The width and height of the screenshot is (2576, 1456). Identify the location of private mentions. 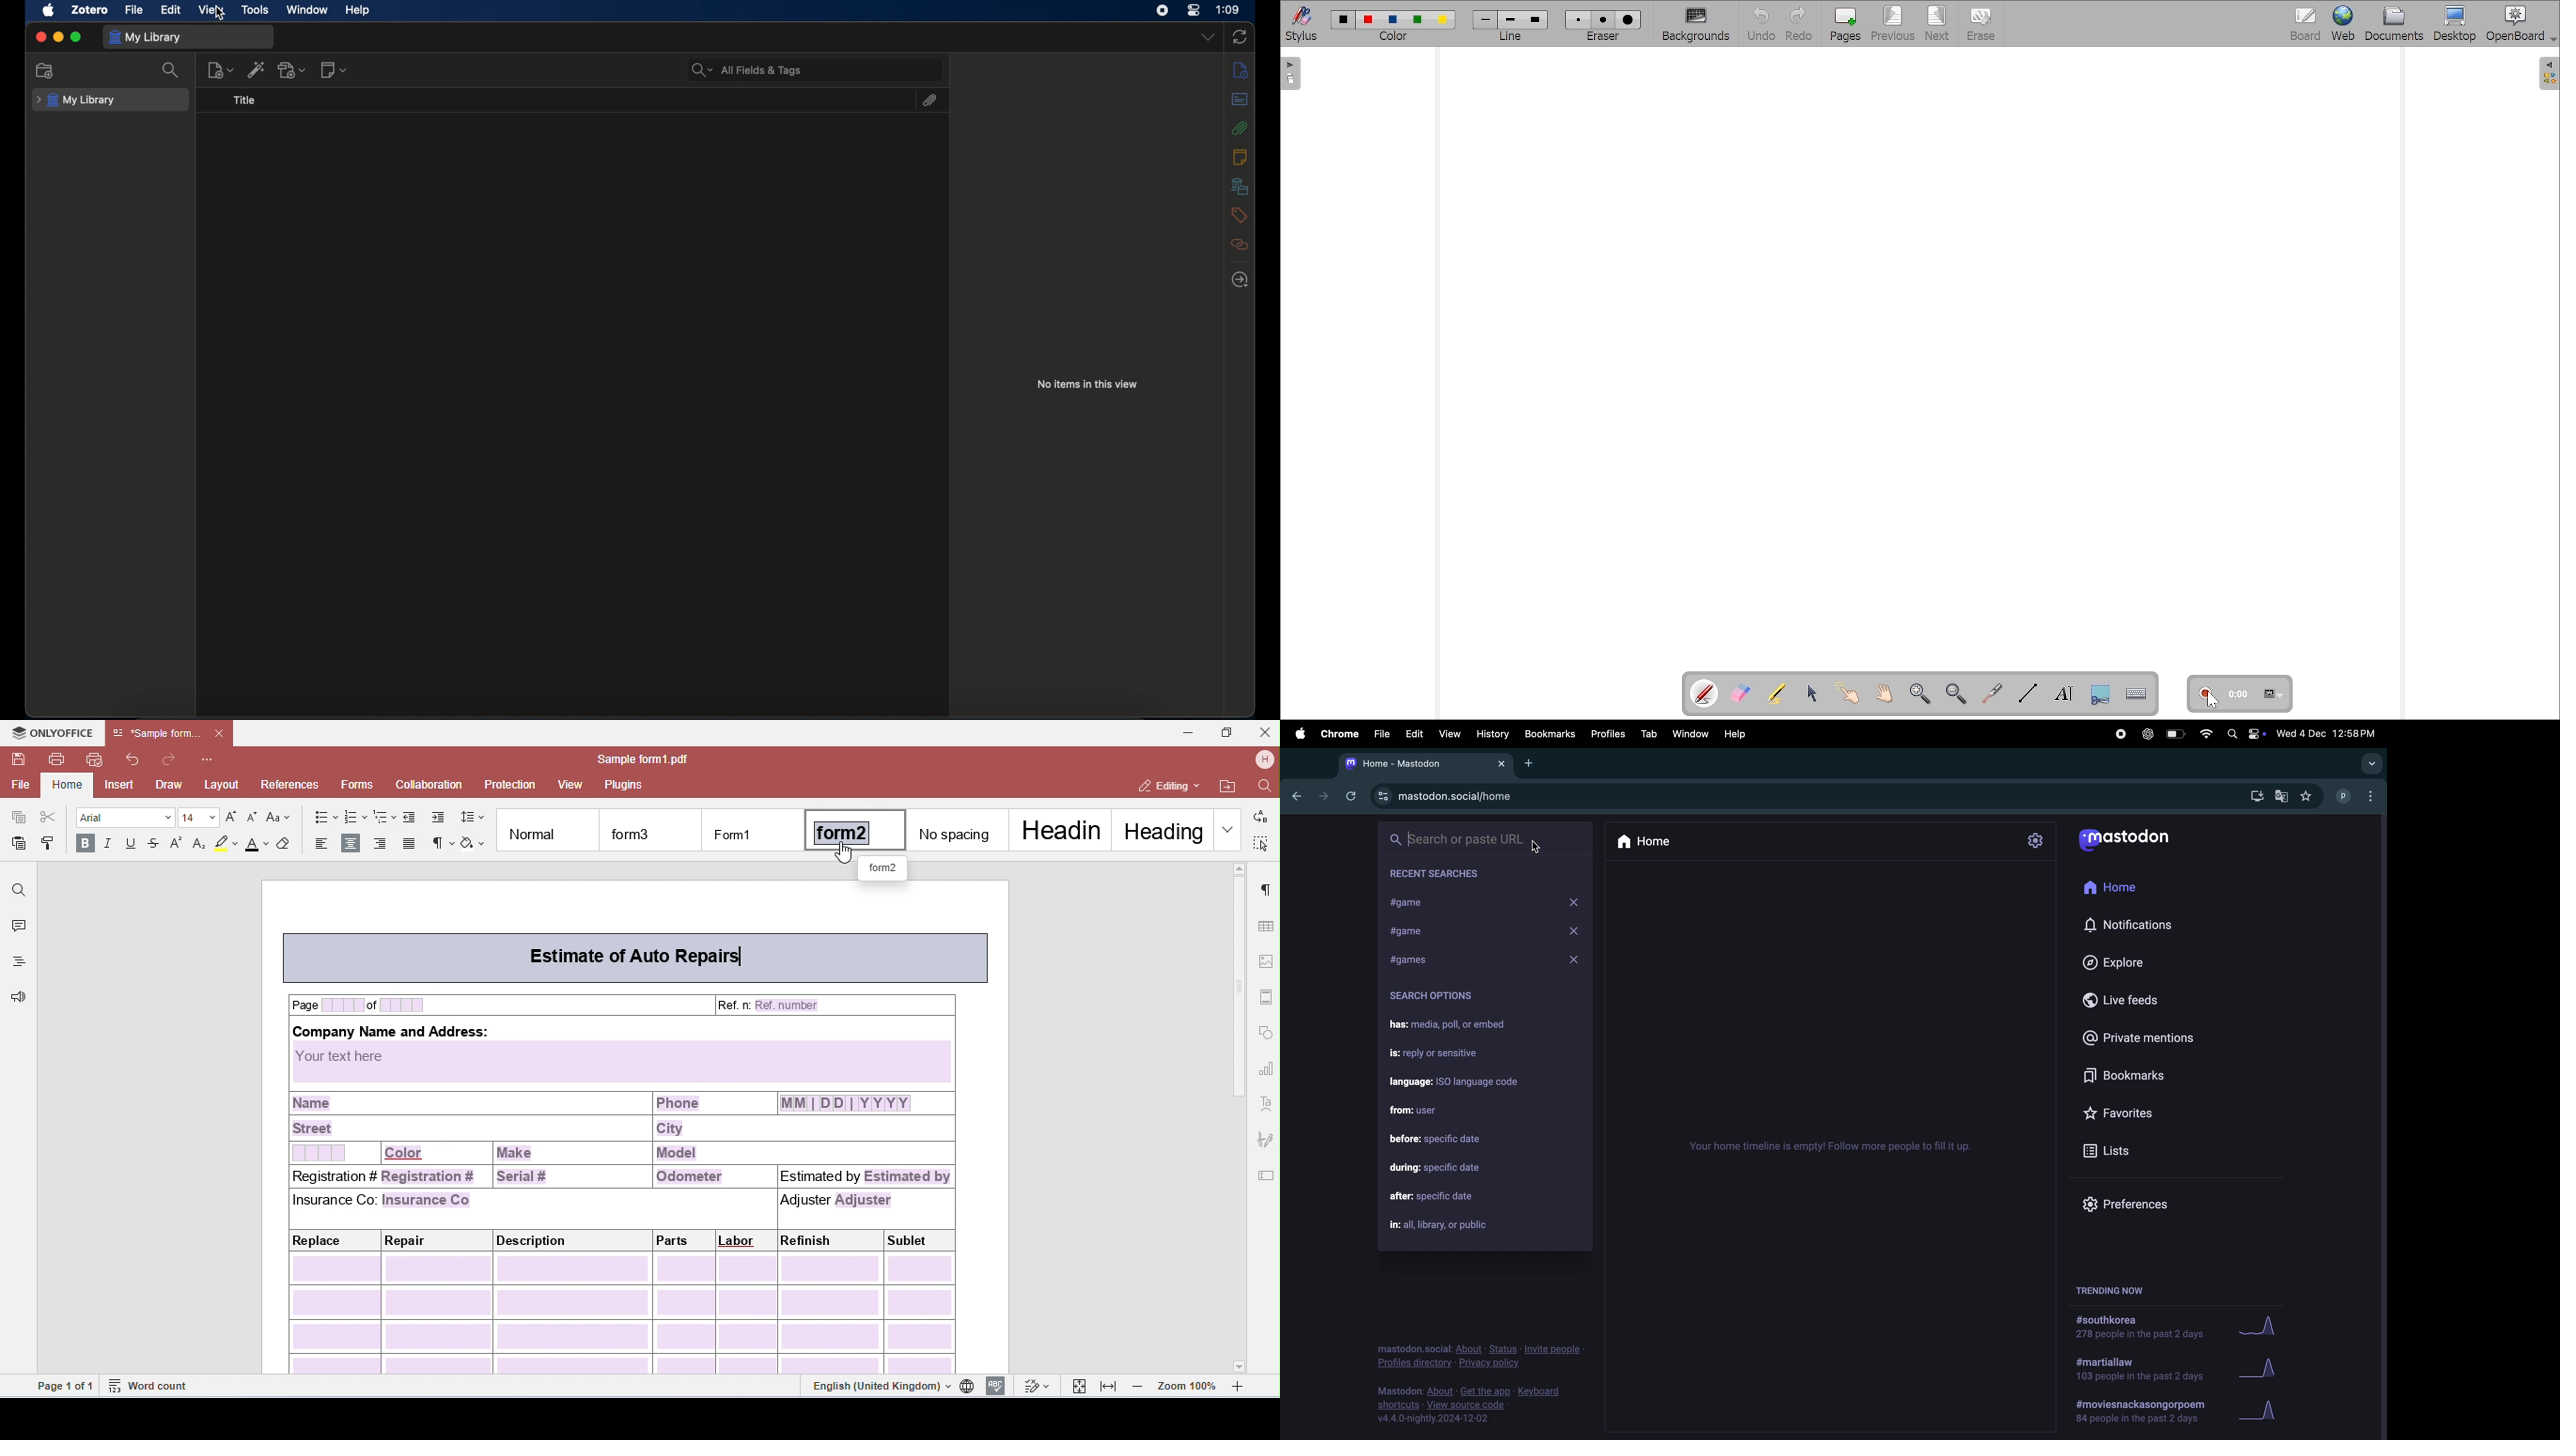
(2153, 1037).